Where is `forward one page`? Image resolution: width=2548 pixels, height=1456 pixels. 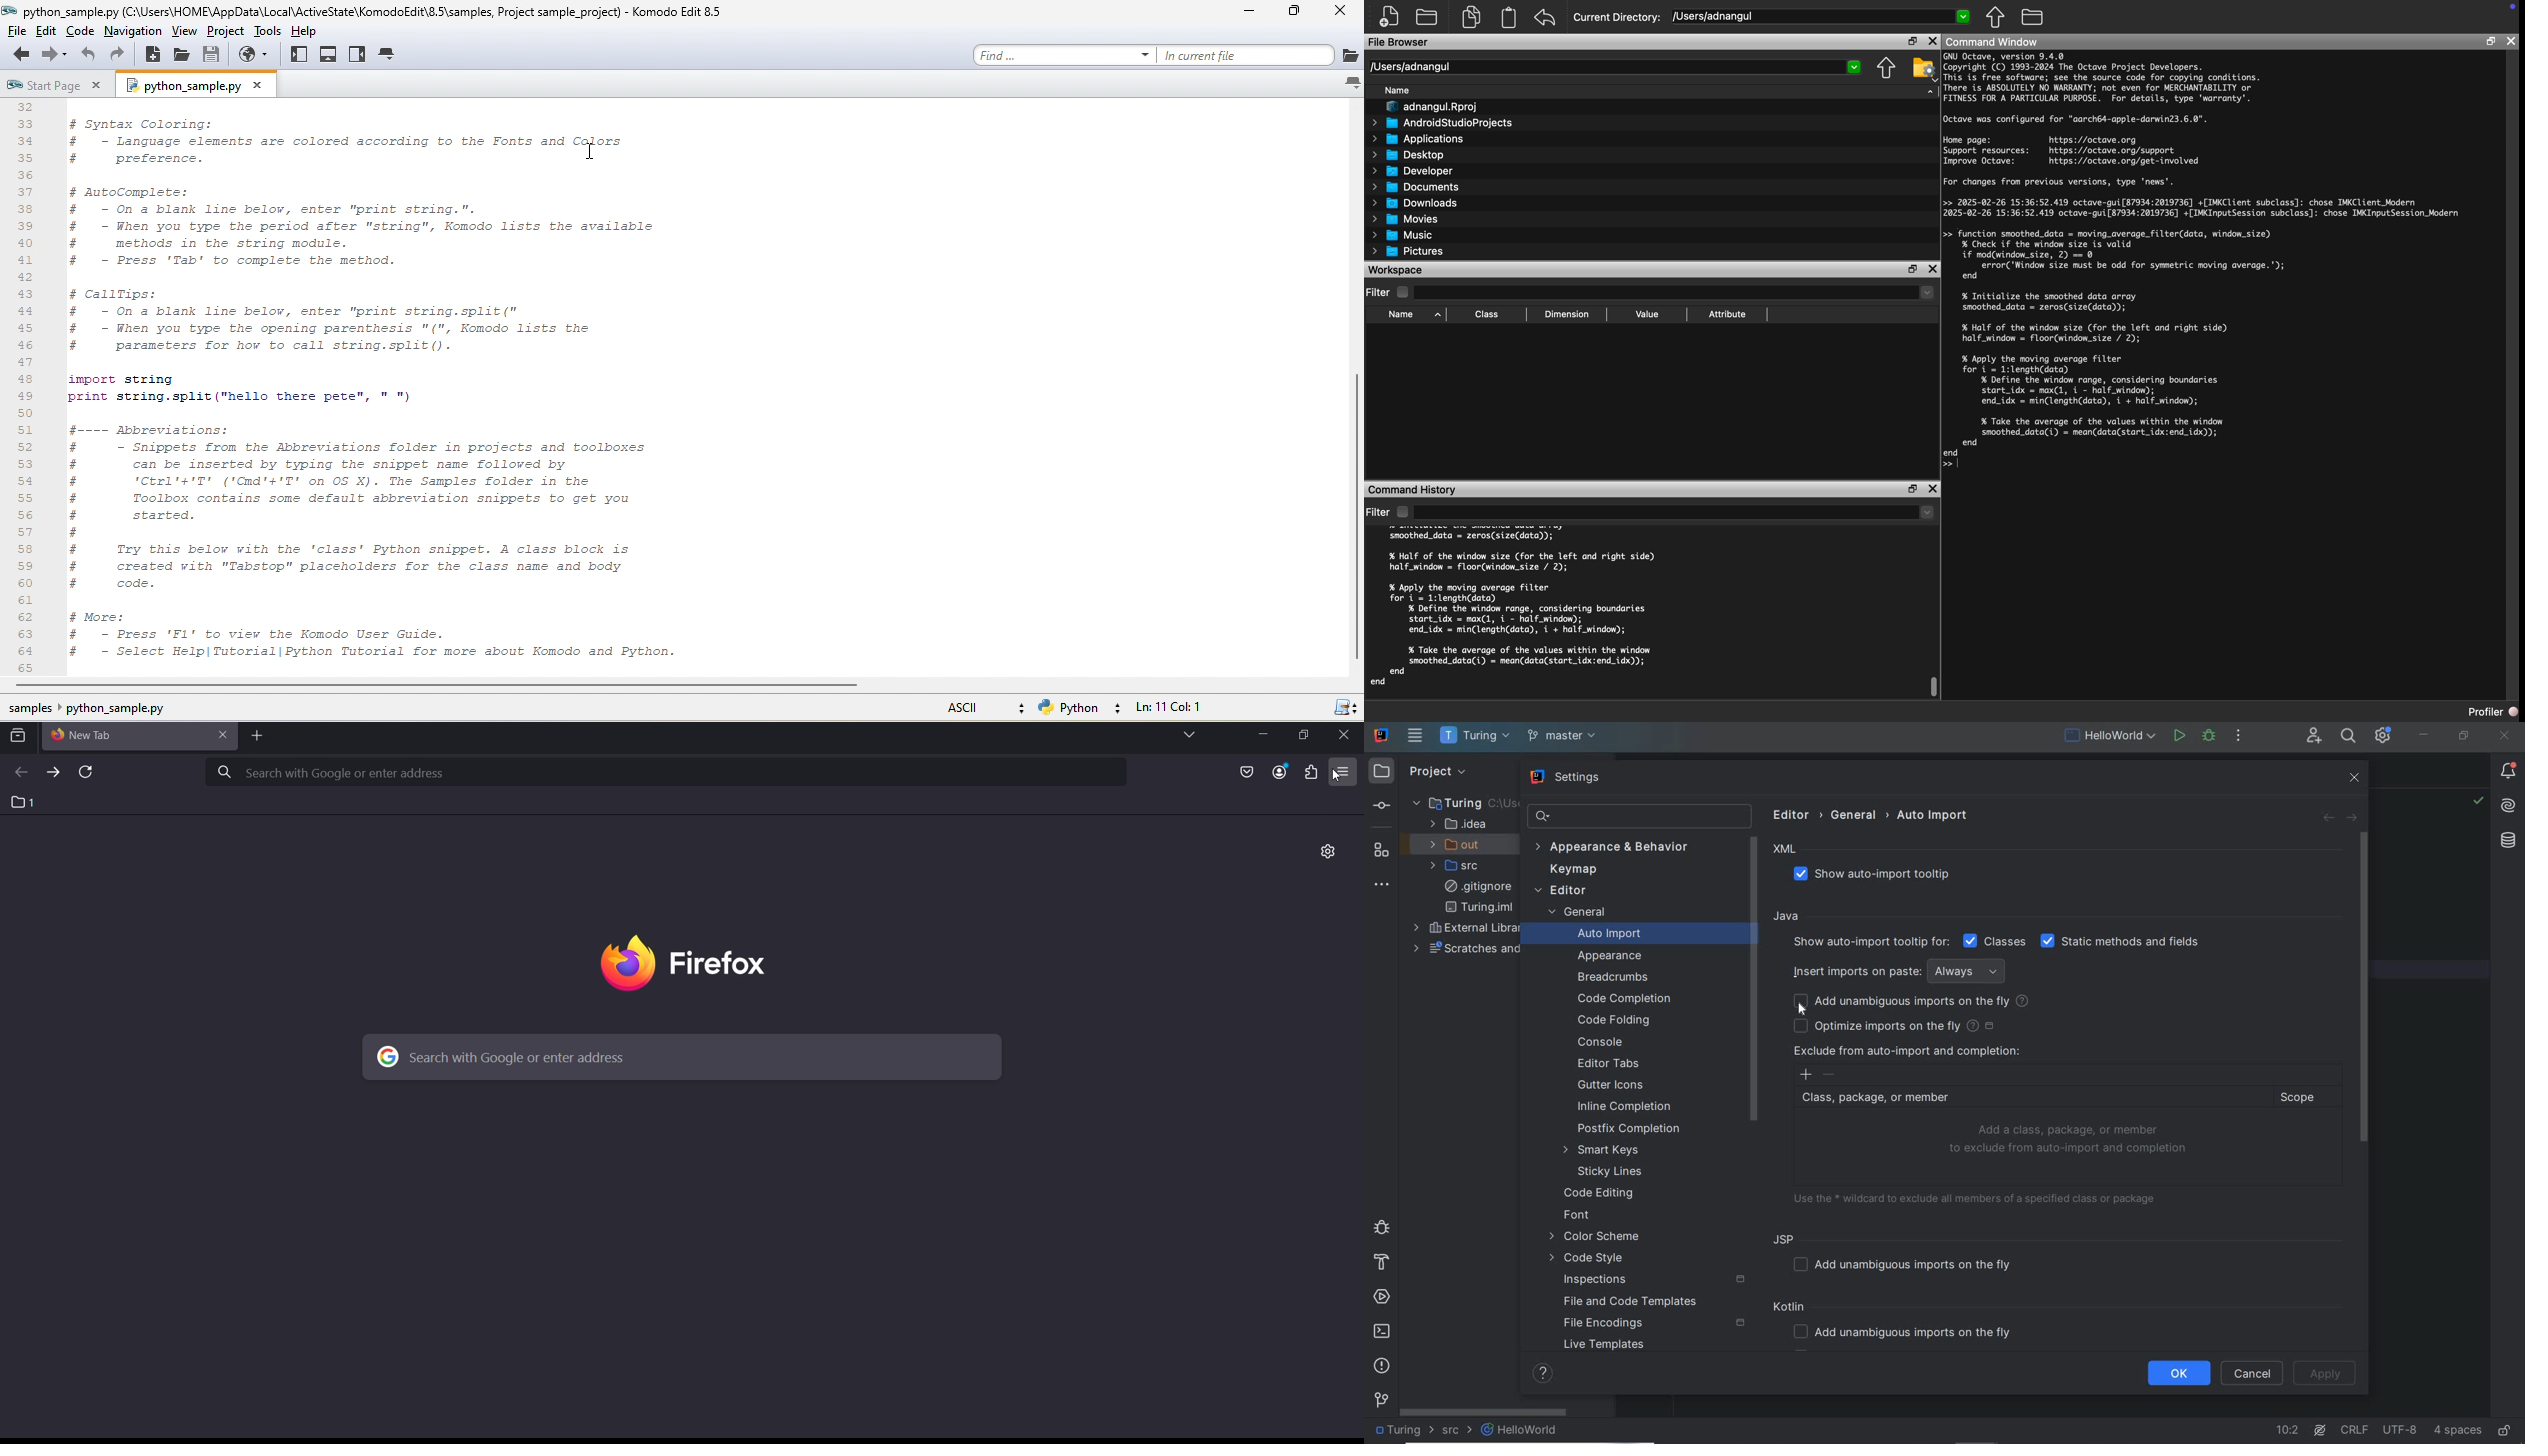 forward one page is located at coordinates (52, 773).